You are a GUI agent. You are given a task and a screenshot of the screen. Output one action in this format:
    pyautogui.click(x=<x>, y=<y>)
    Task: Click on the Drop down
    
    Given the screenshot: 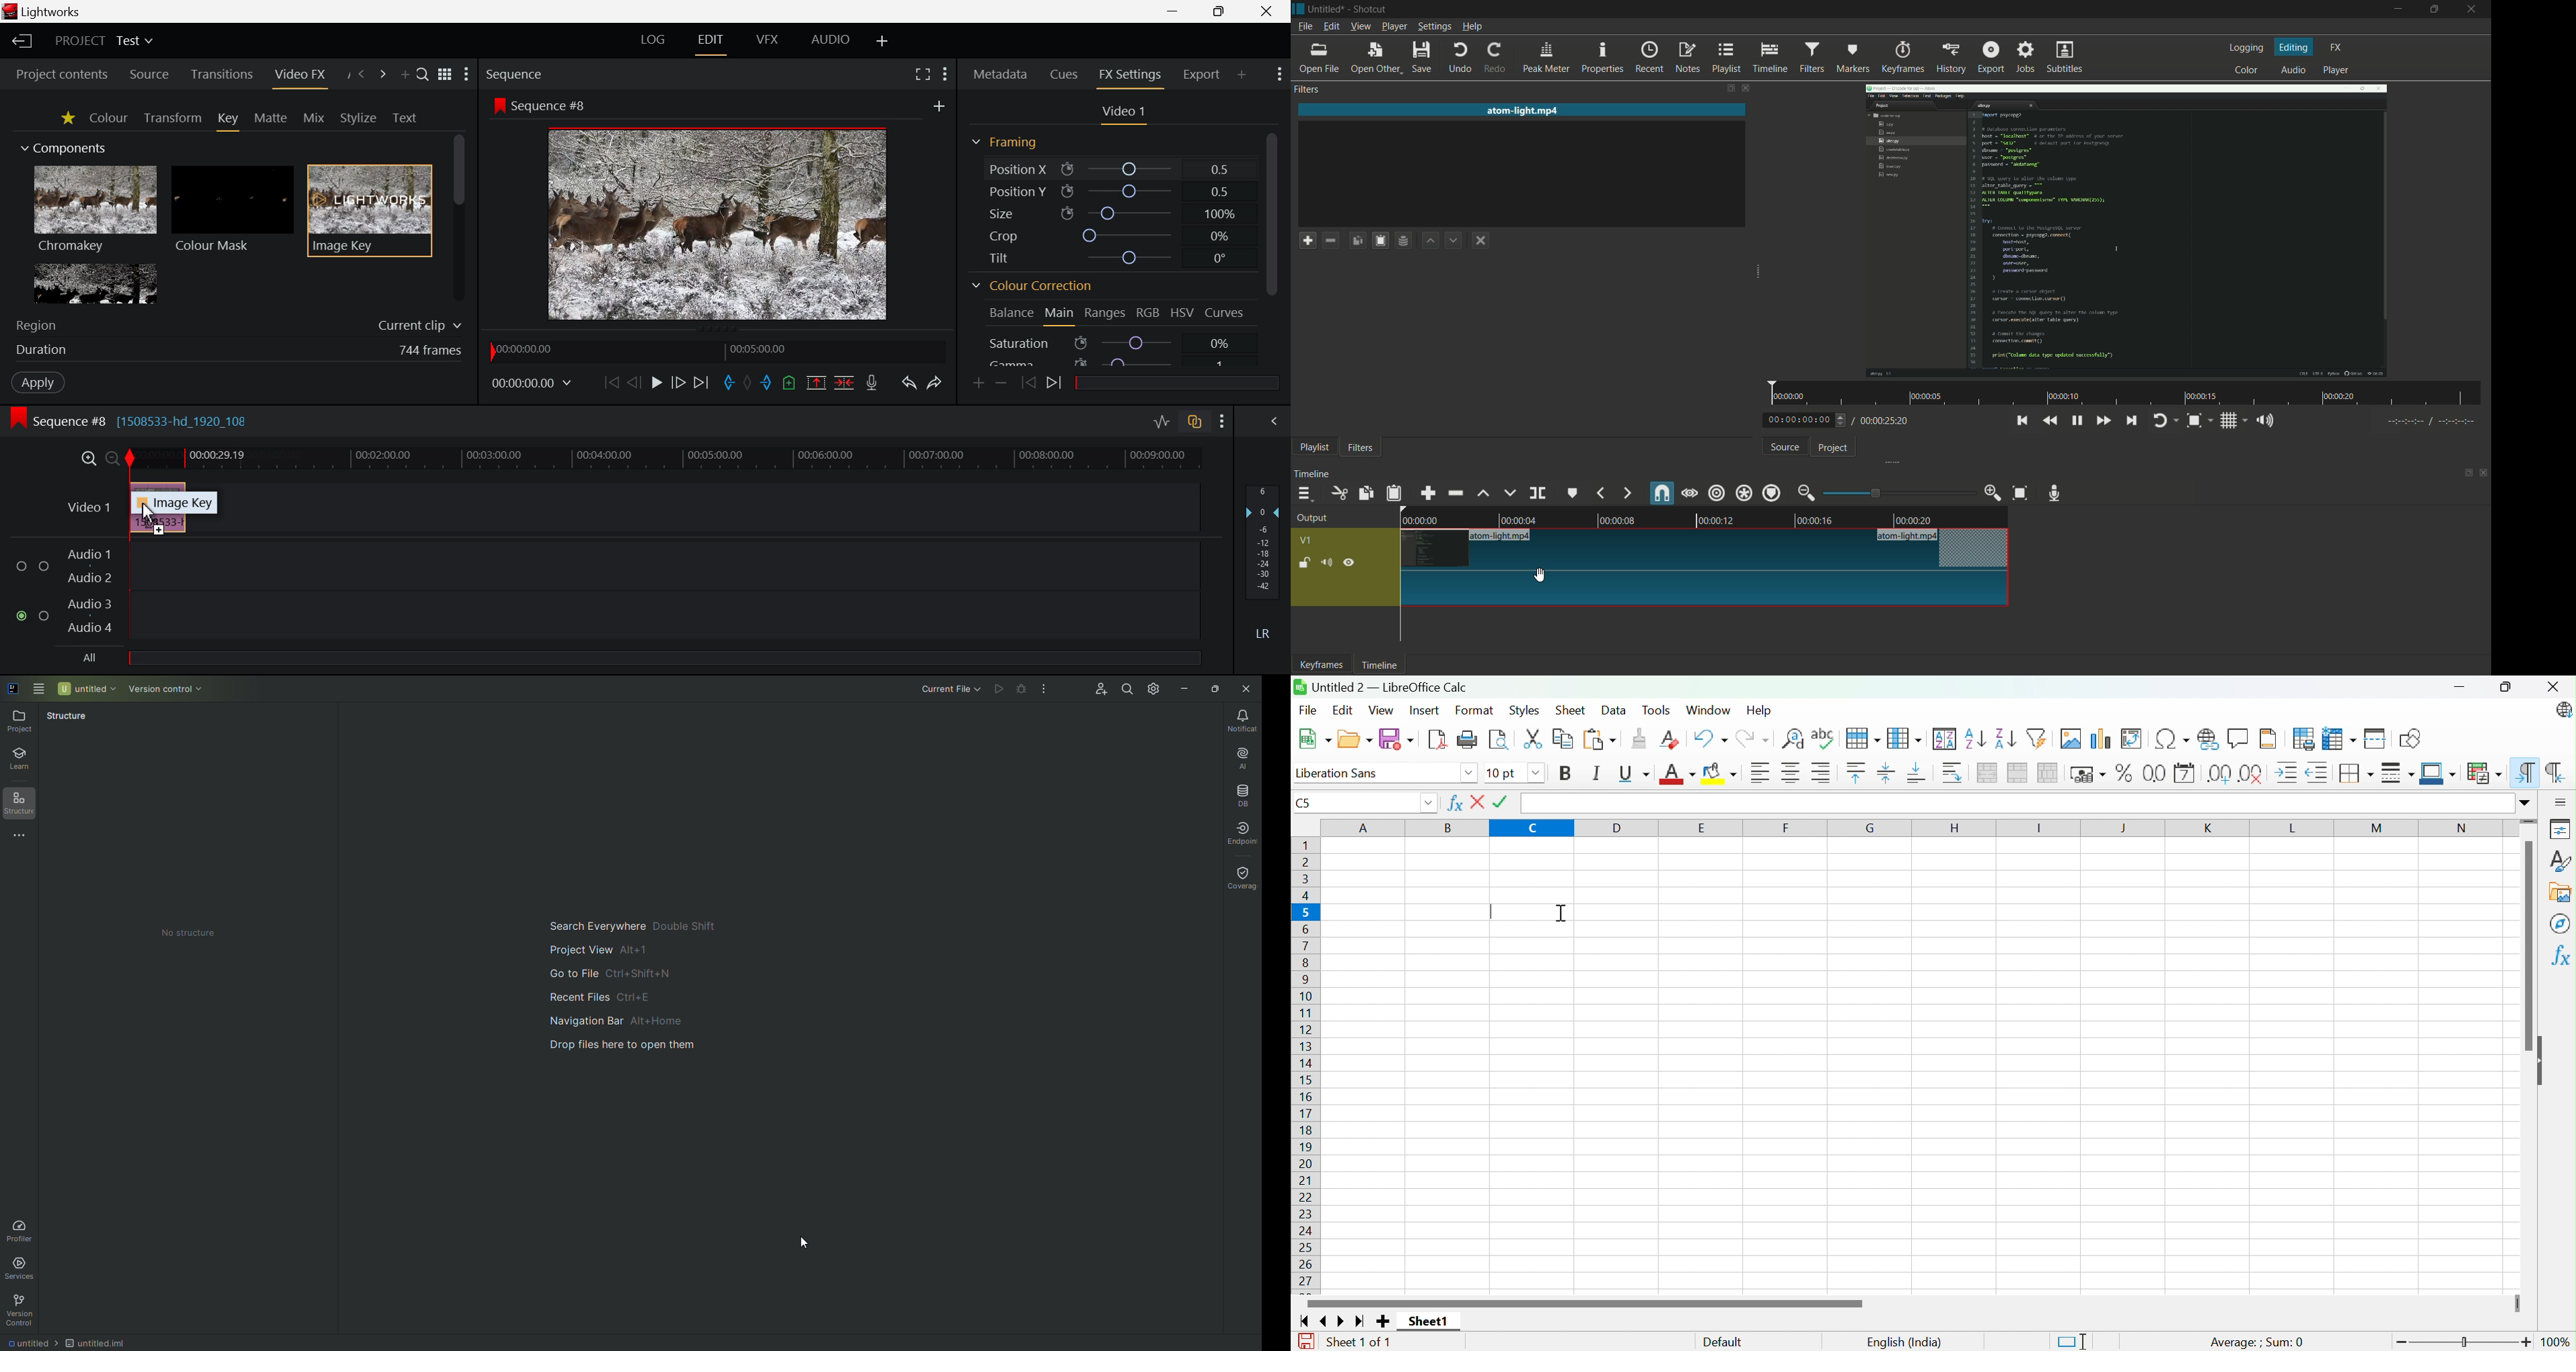 What is the action you would take?
    pyautogui.click(x=1536, y=773)
    